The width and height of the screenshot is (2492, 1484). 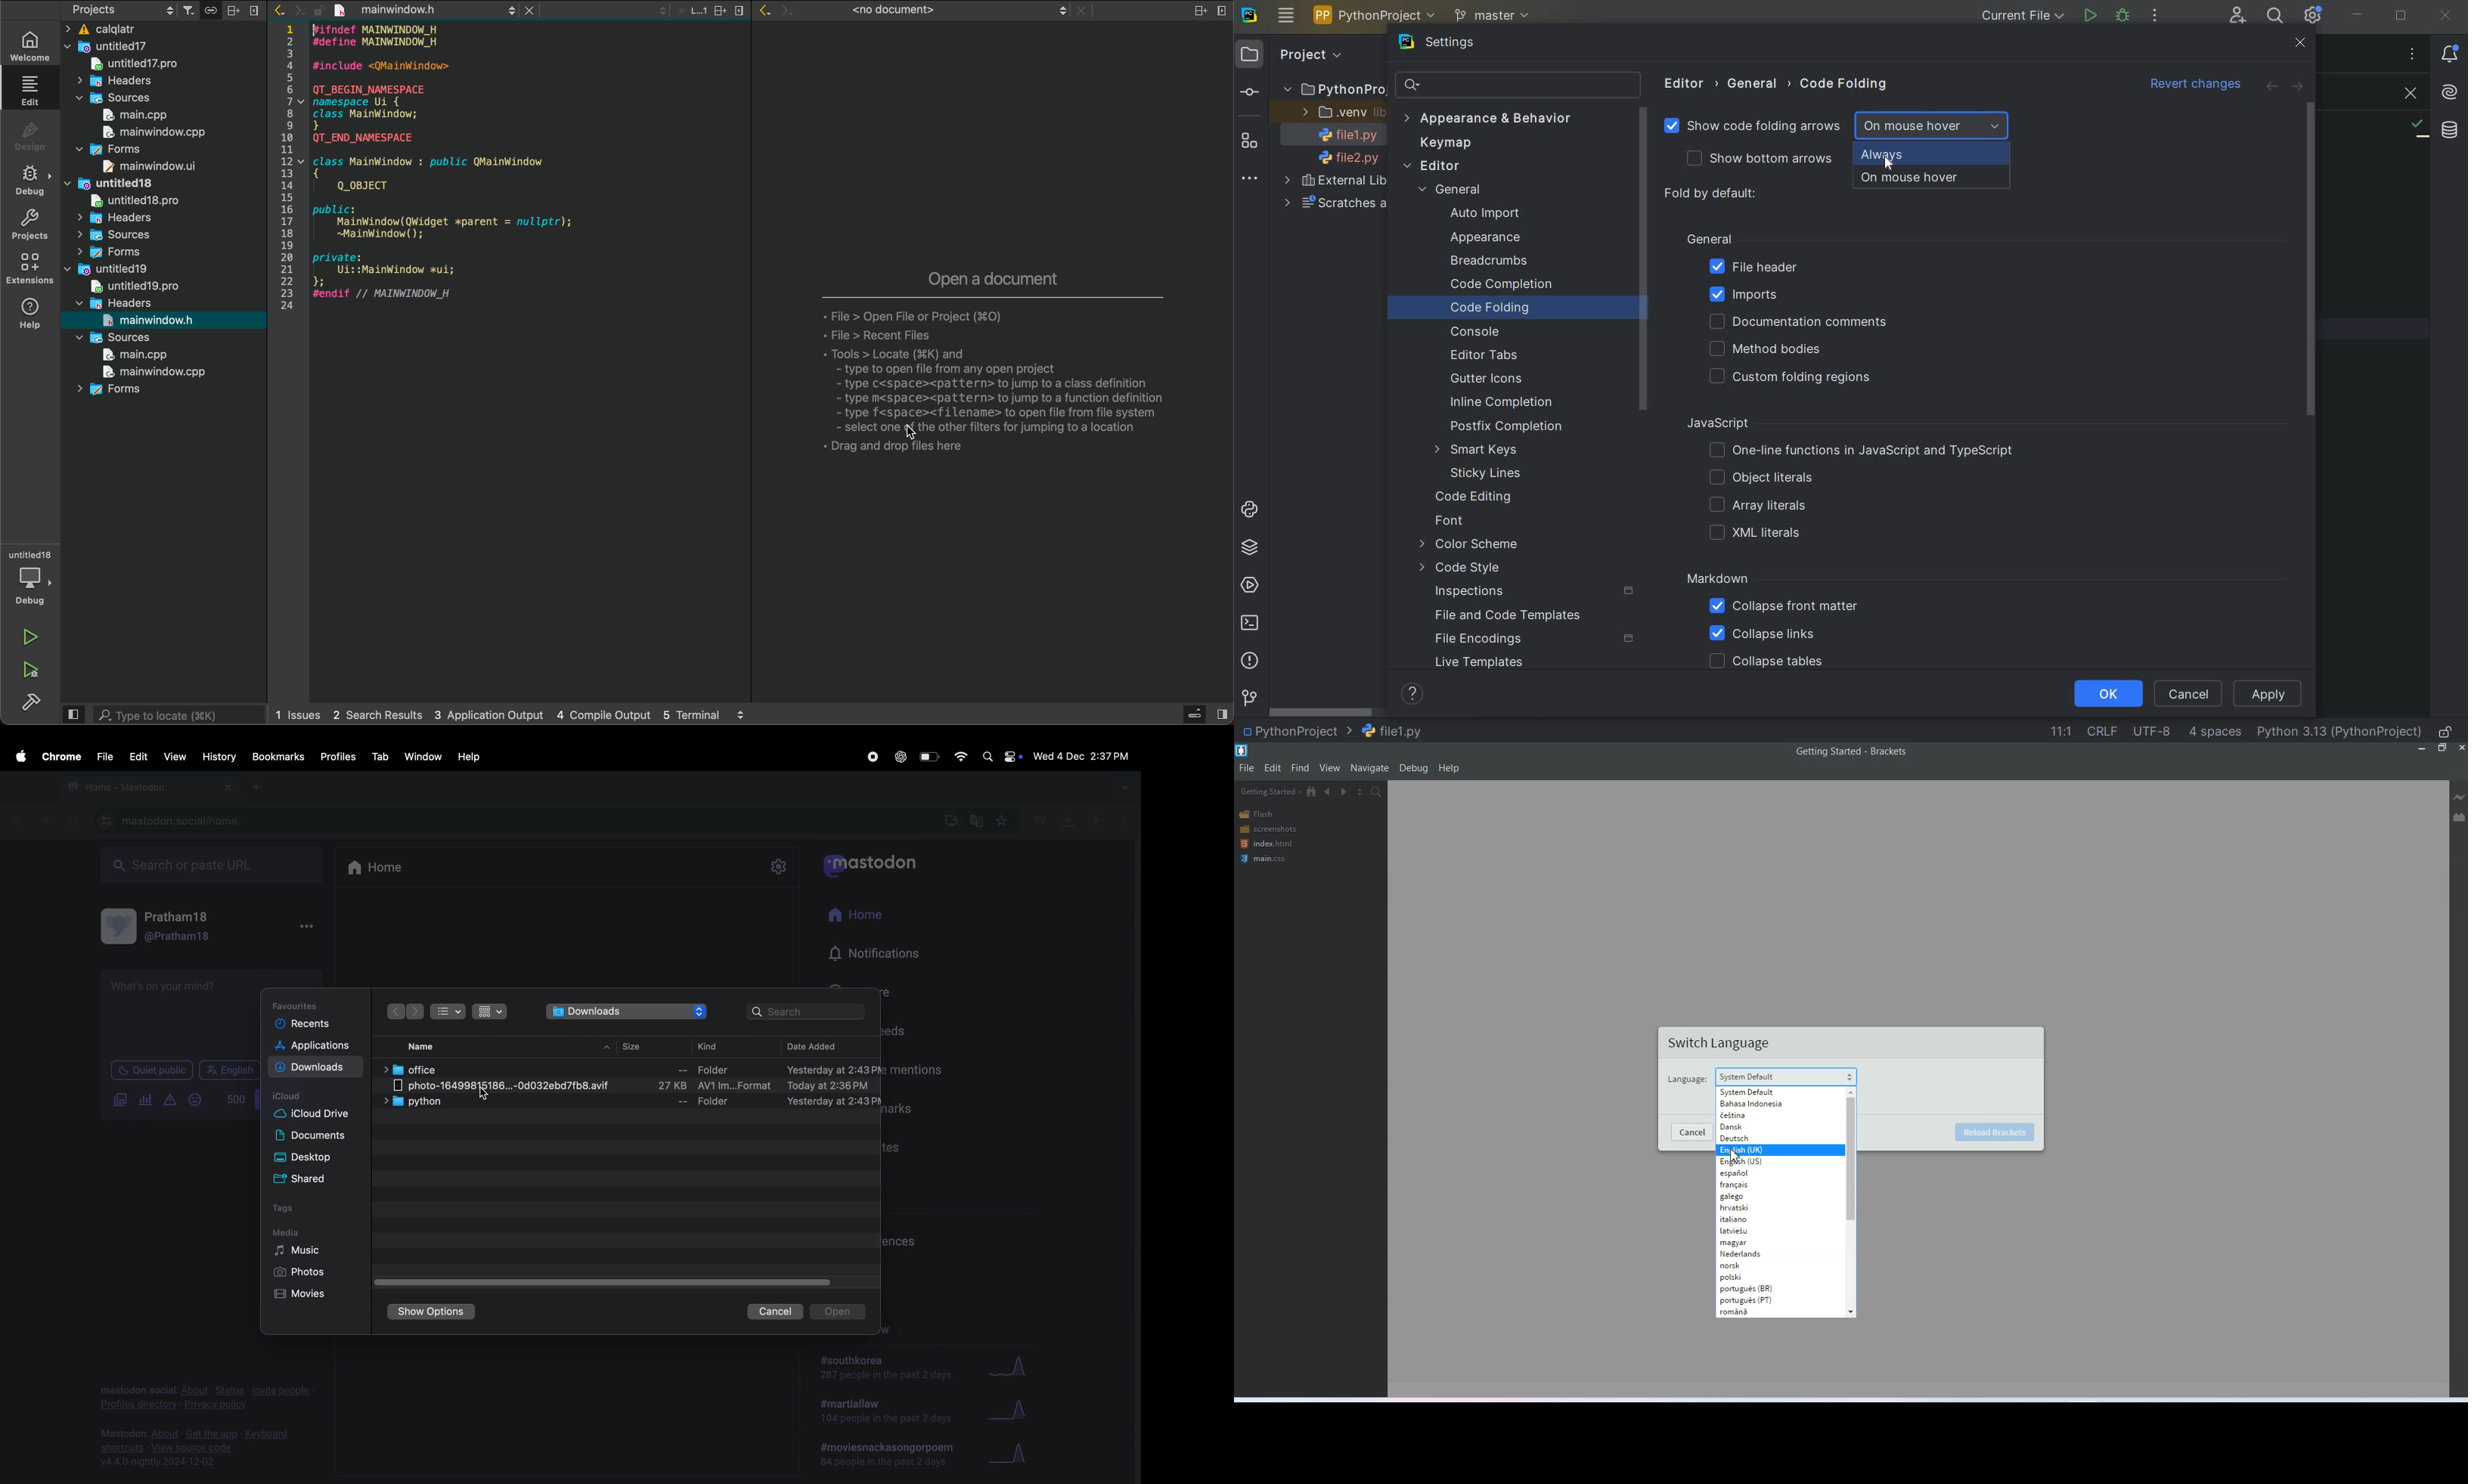 What do you see at coordinates (447, 1010) in the screenshot?
I see `bulletlist` at bounding box center [447, 1010].